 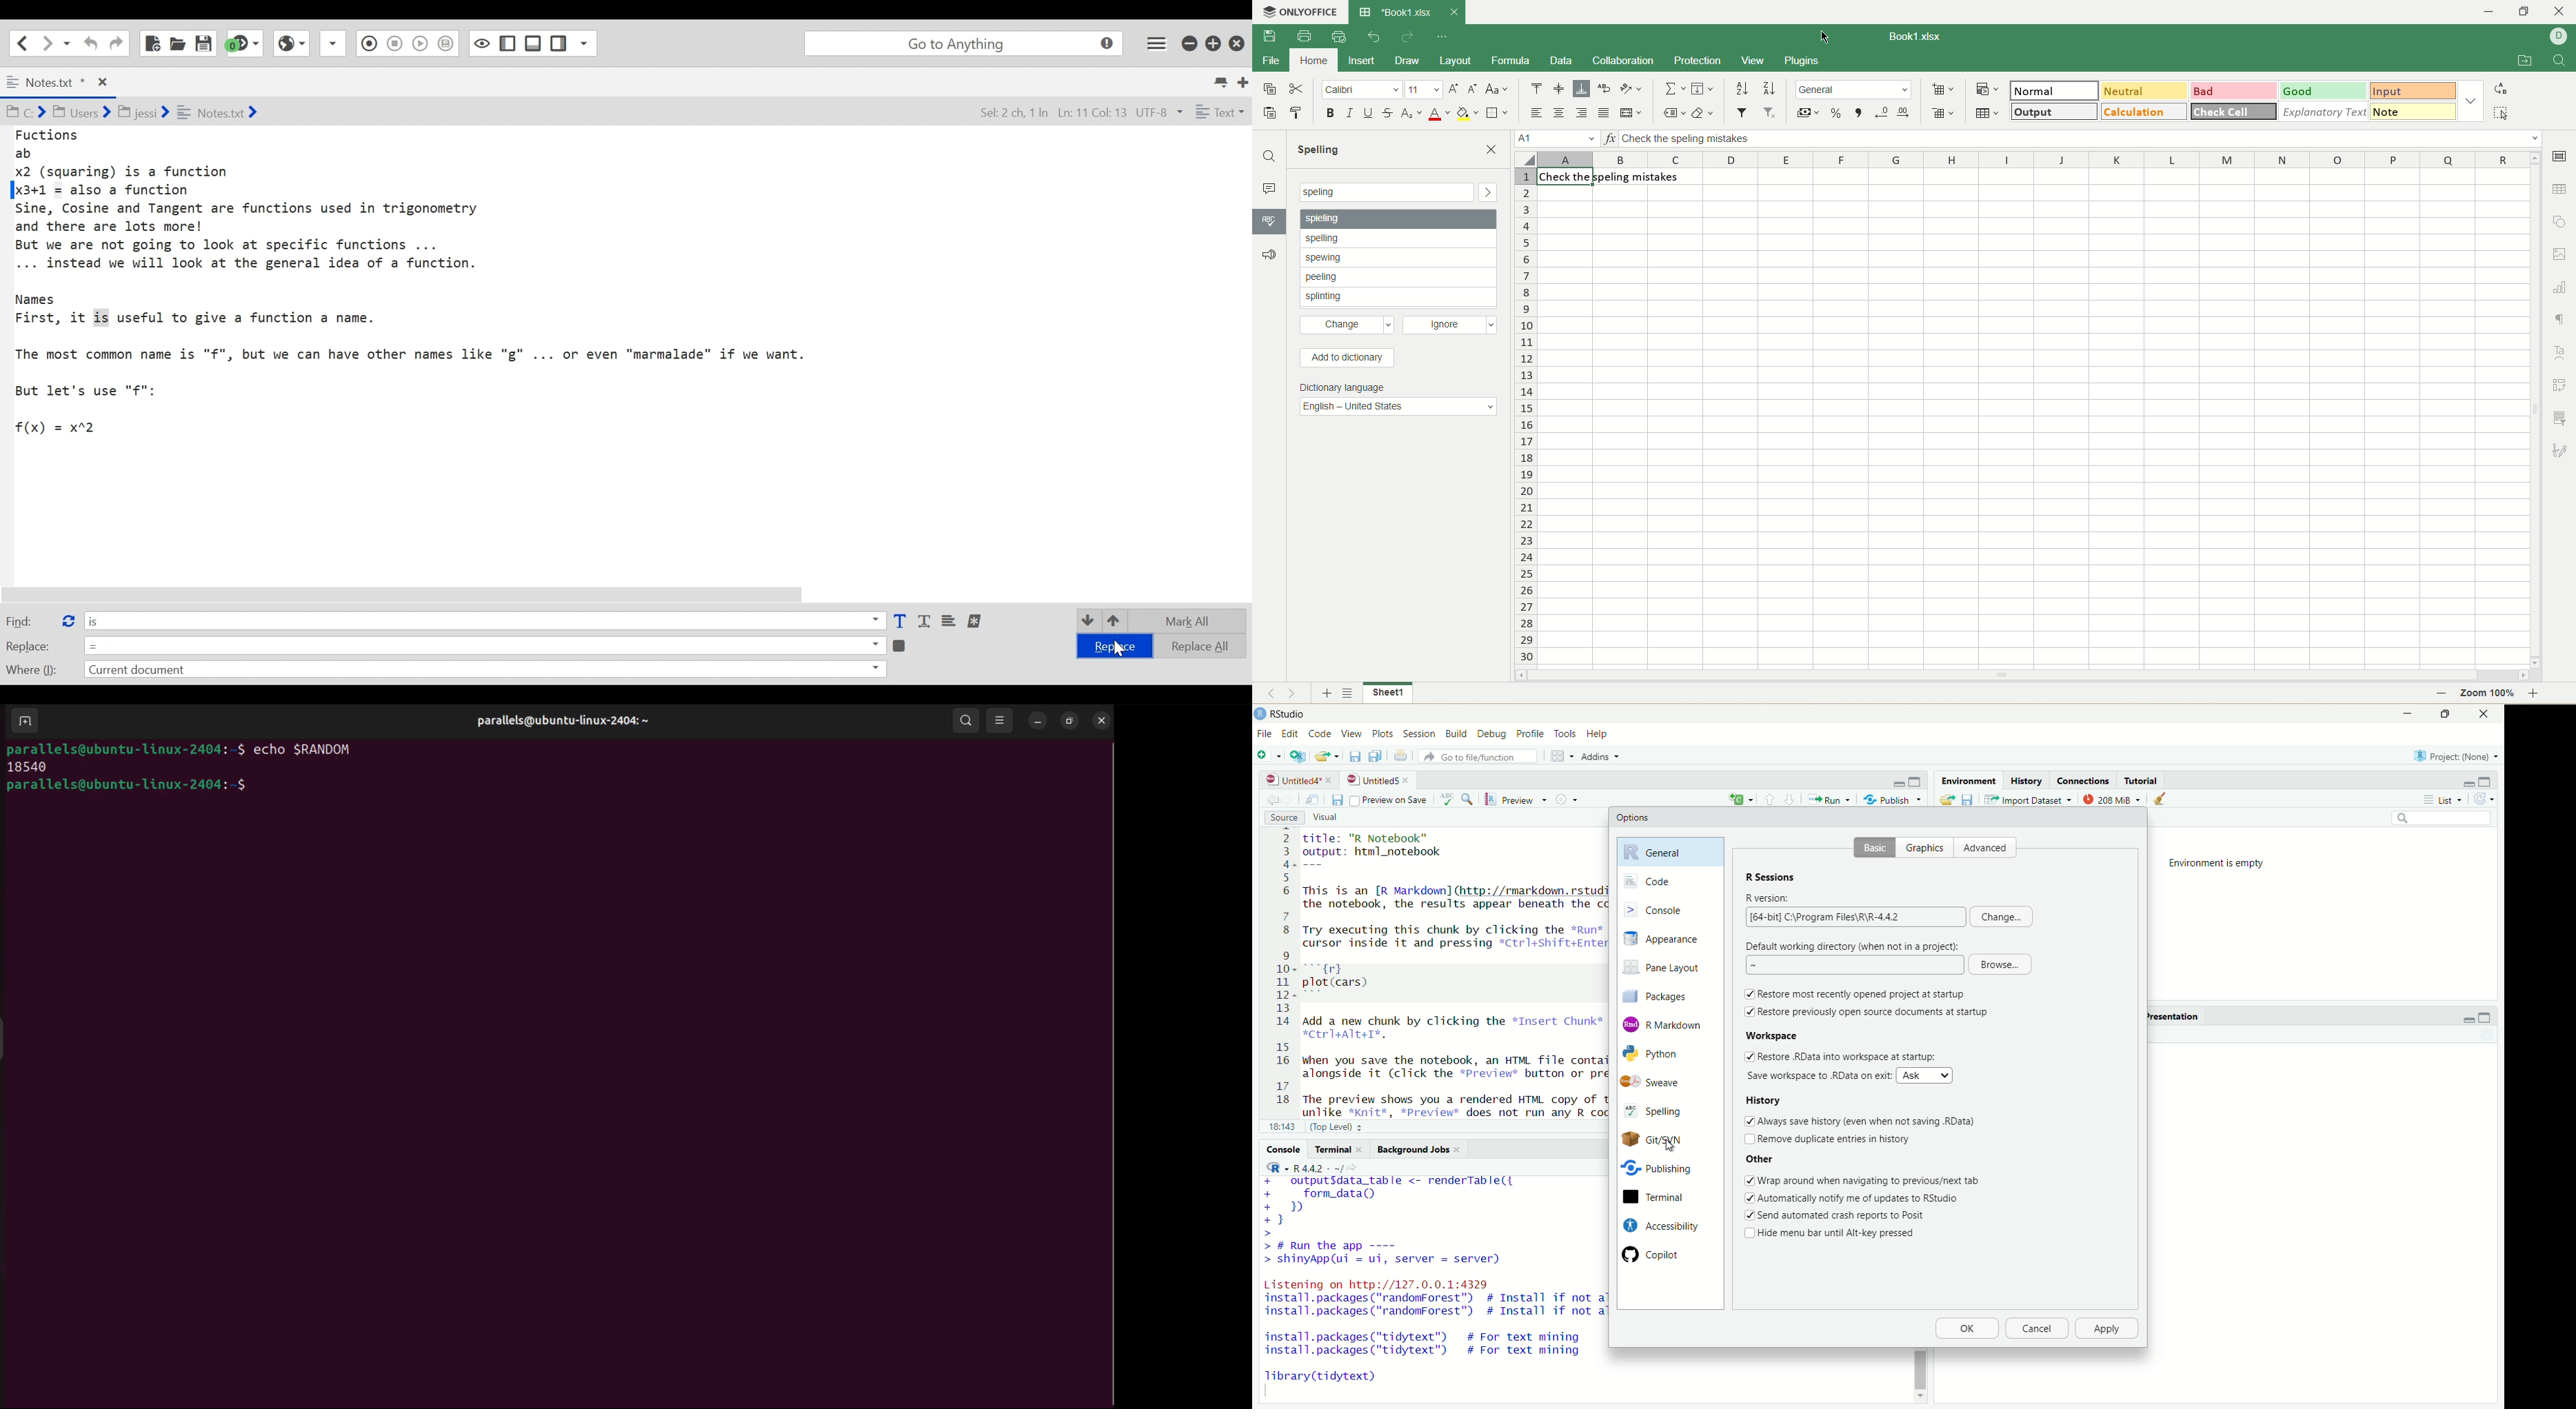 What do you see at coordinates (1903, 112) in the screenshot?
I see `increase decimal` at bounding box center [1903, 112].